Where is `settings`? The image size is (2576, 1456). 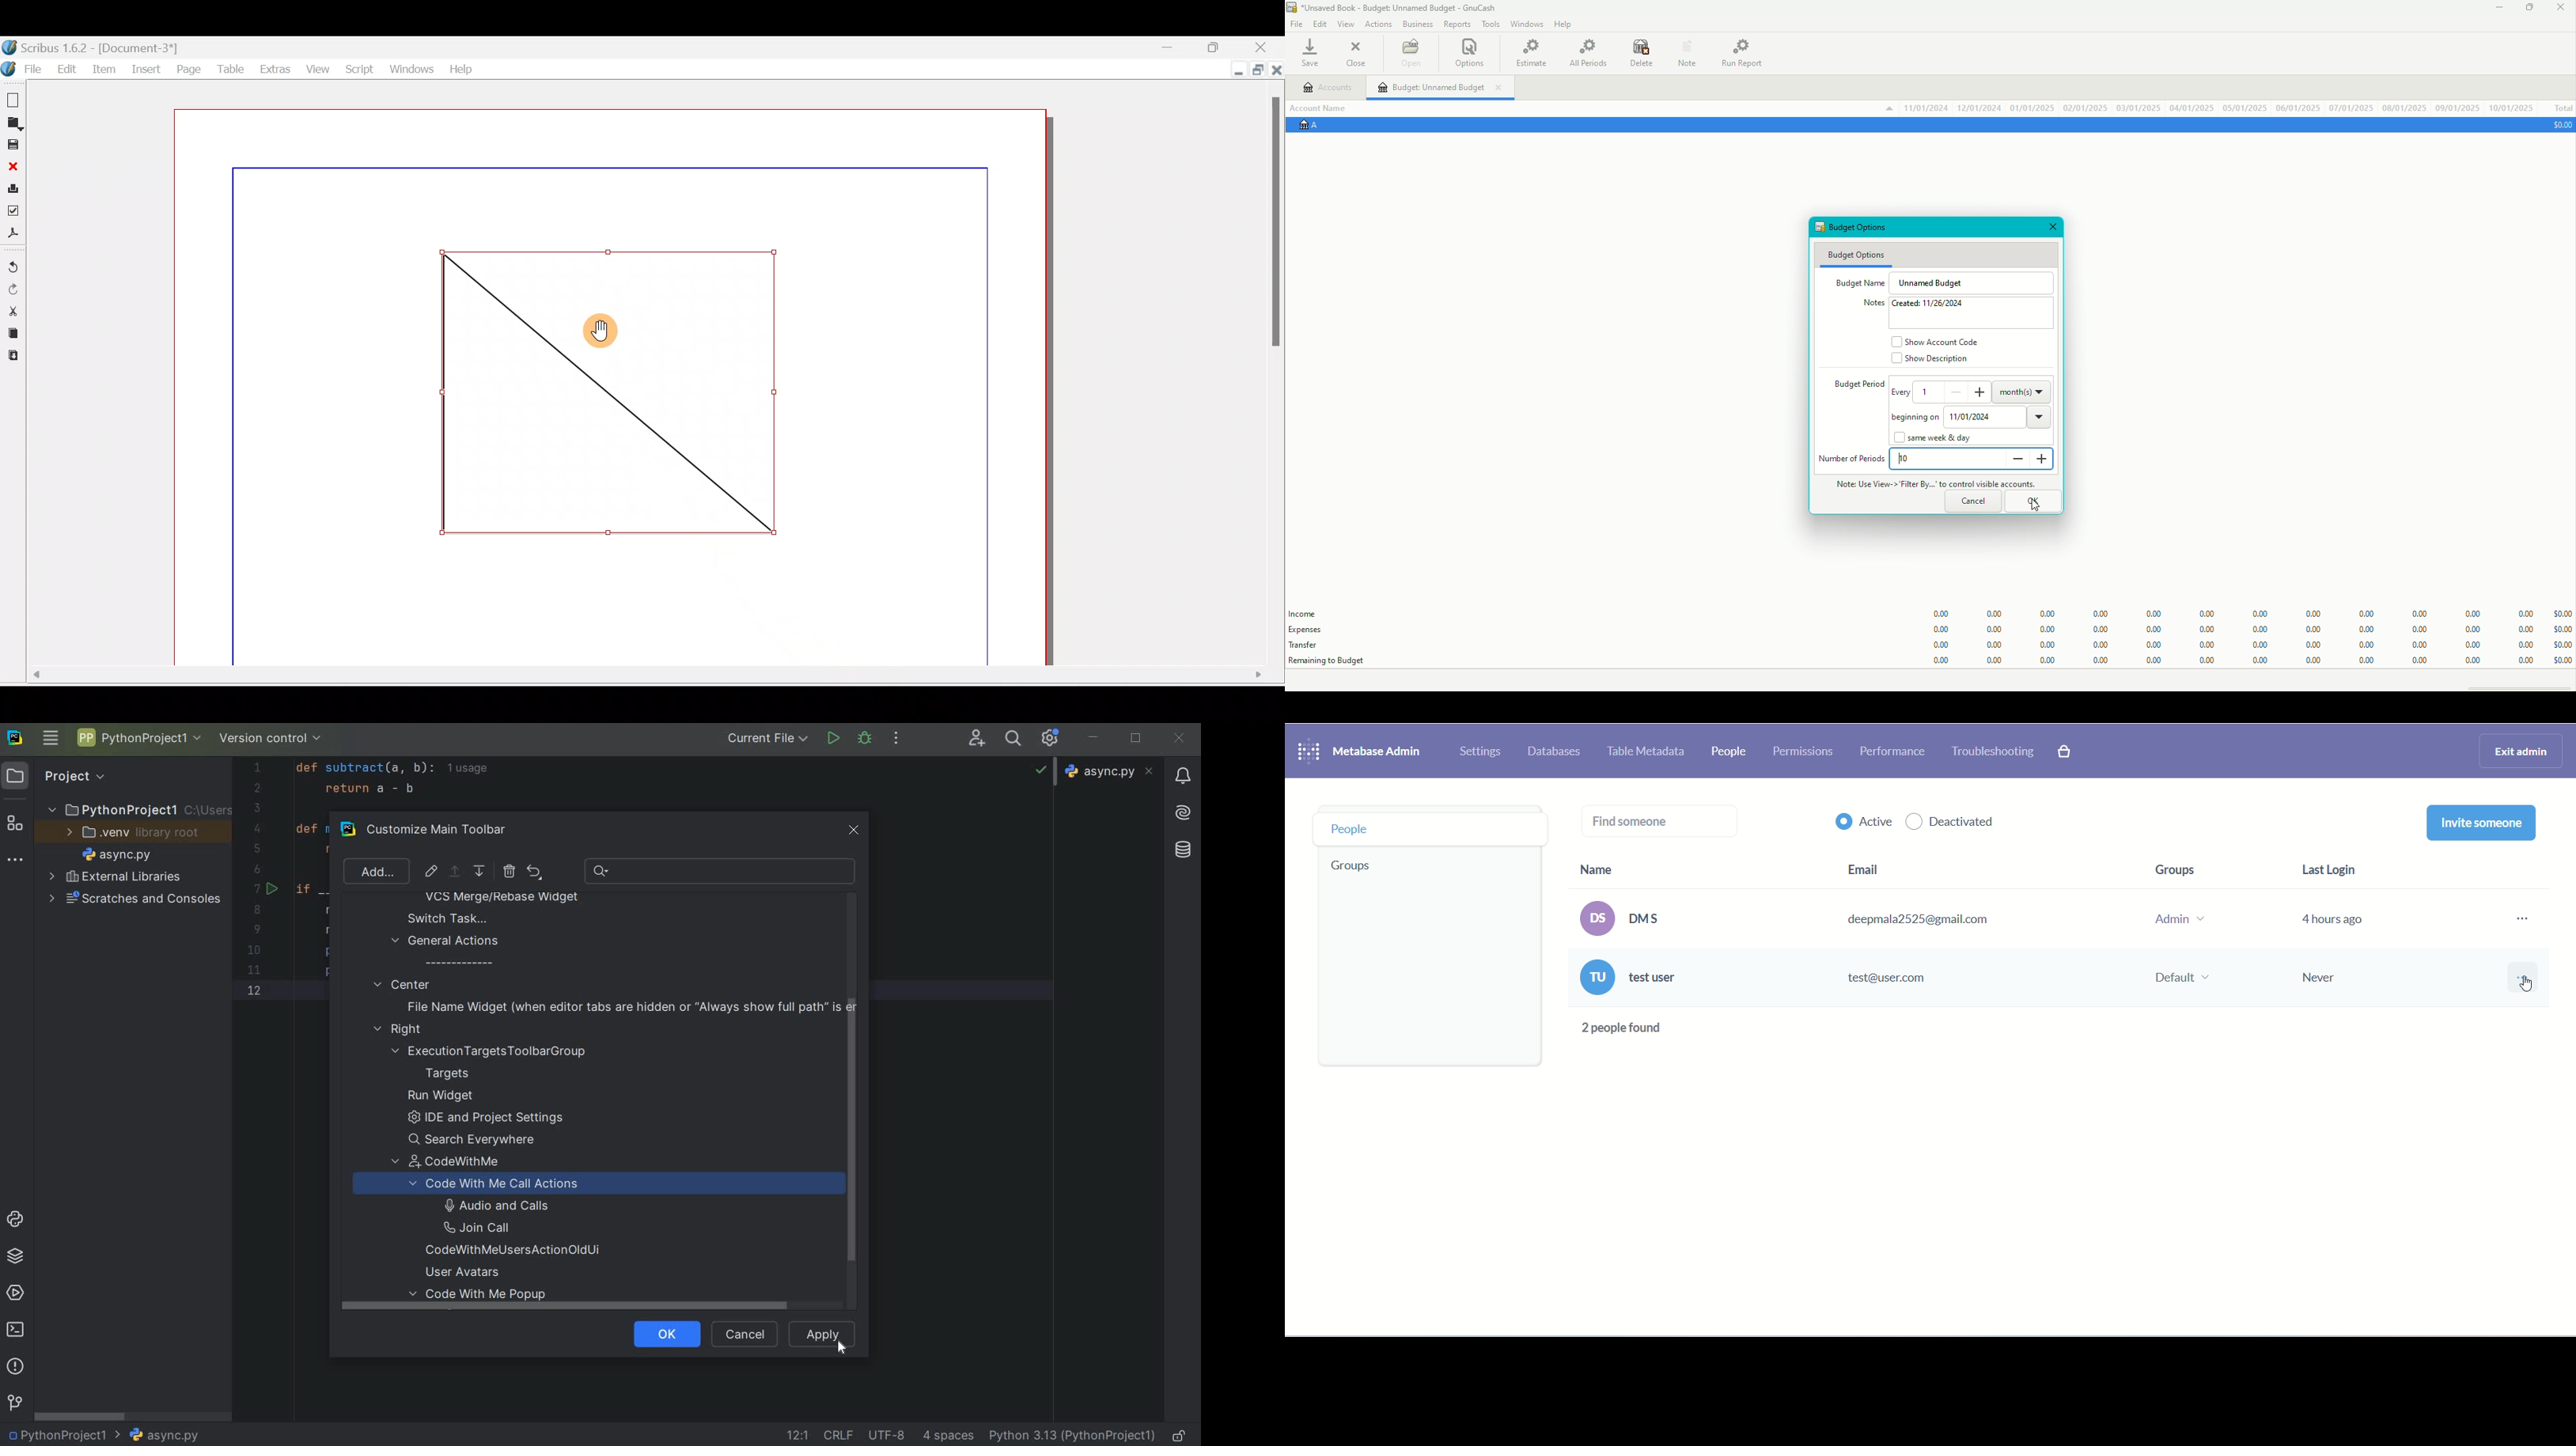 settings is located at coordinates (1479, 752).